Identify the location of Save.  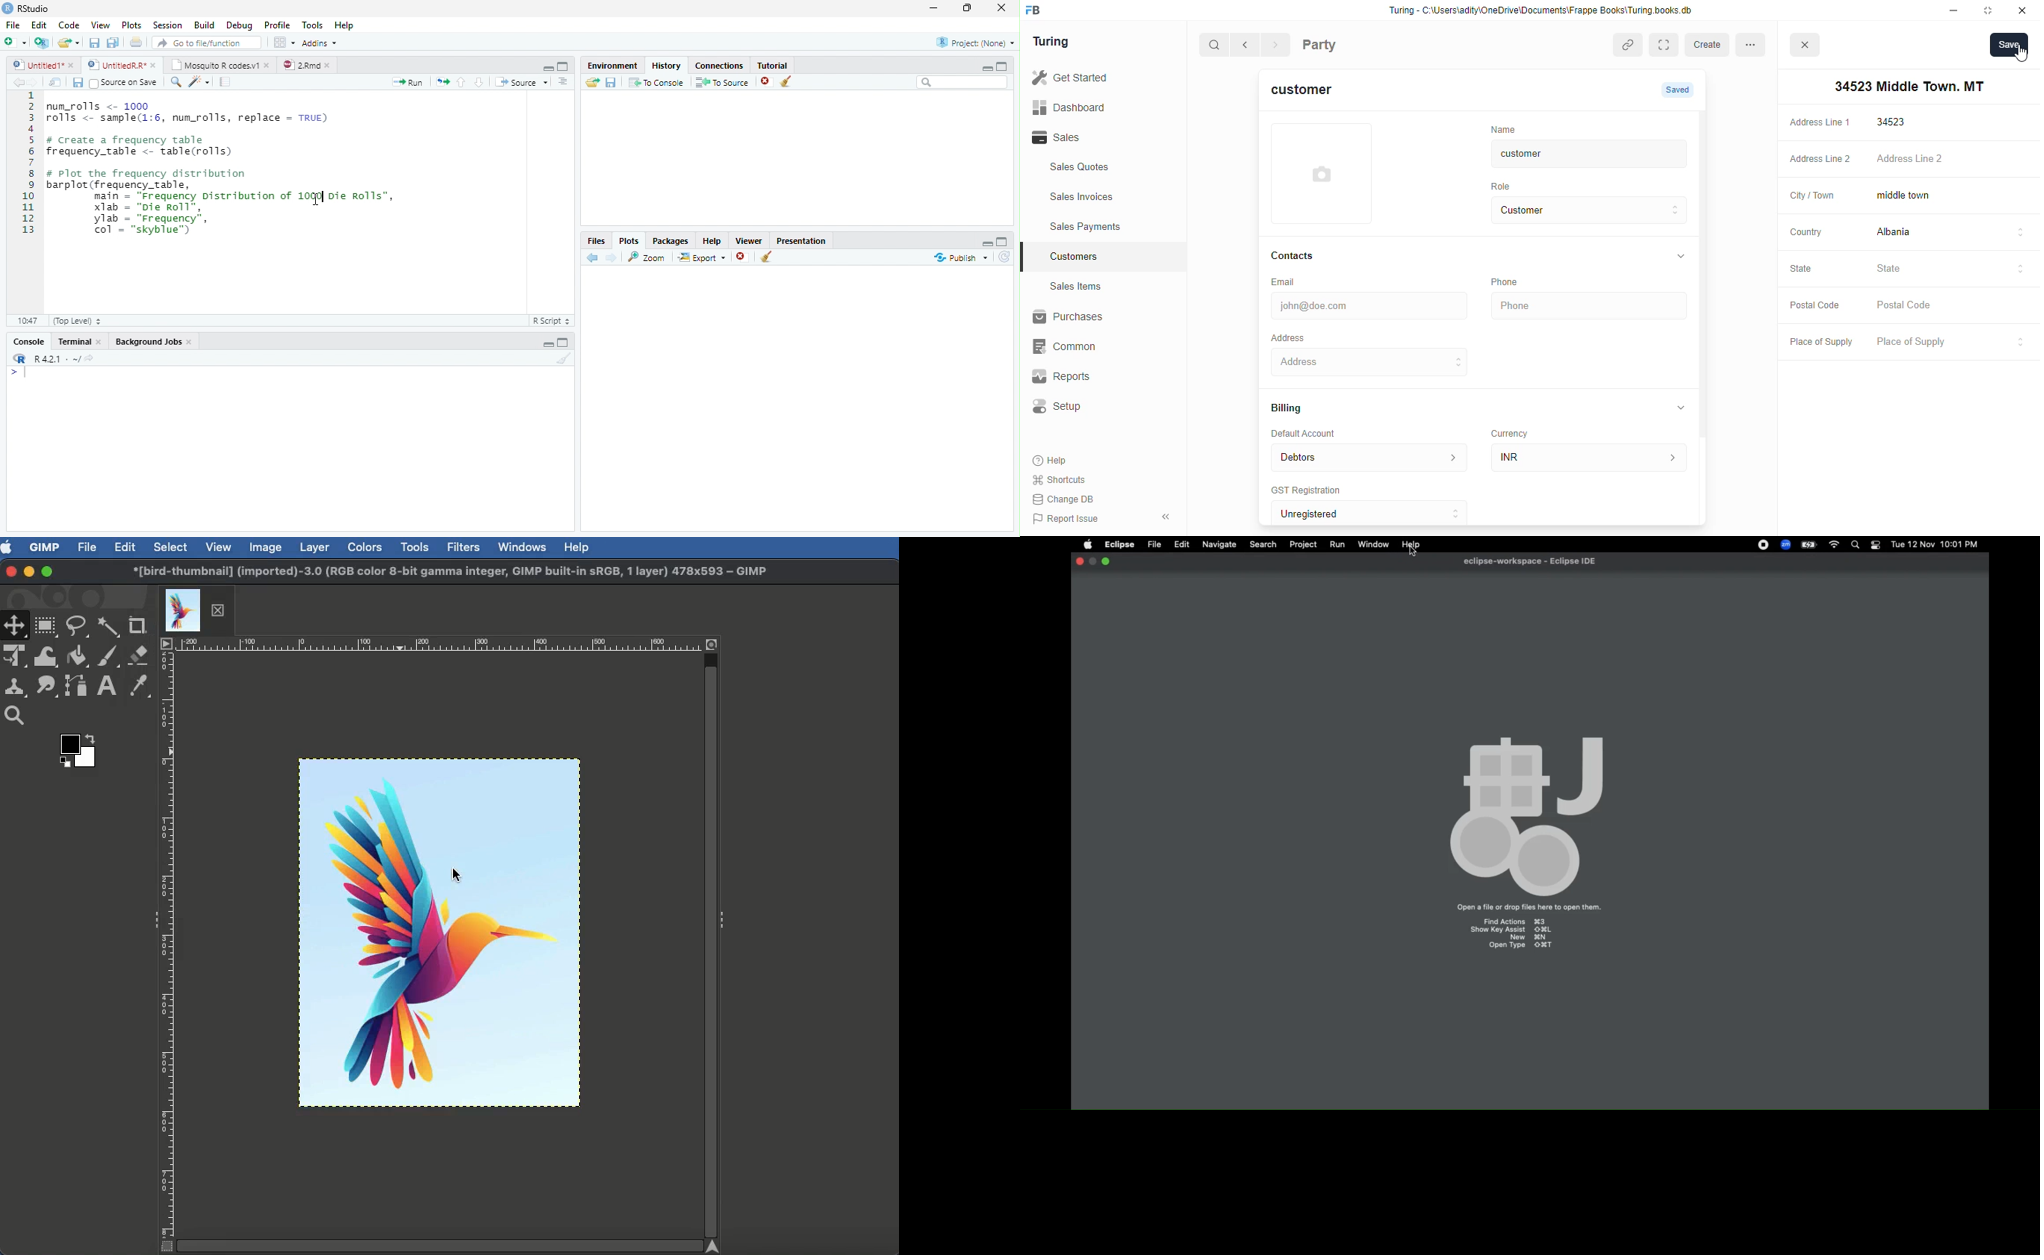
(77, 82).